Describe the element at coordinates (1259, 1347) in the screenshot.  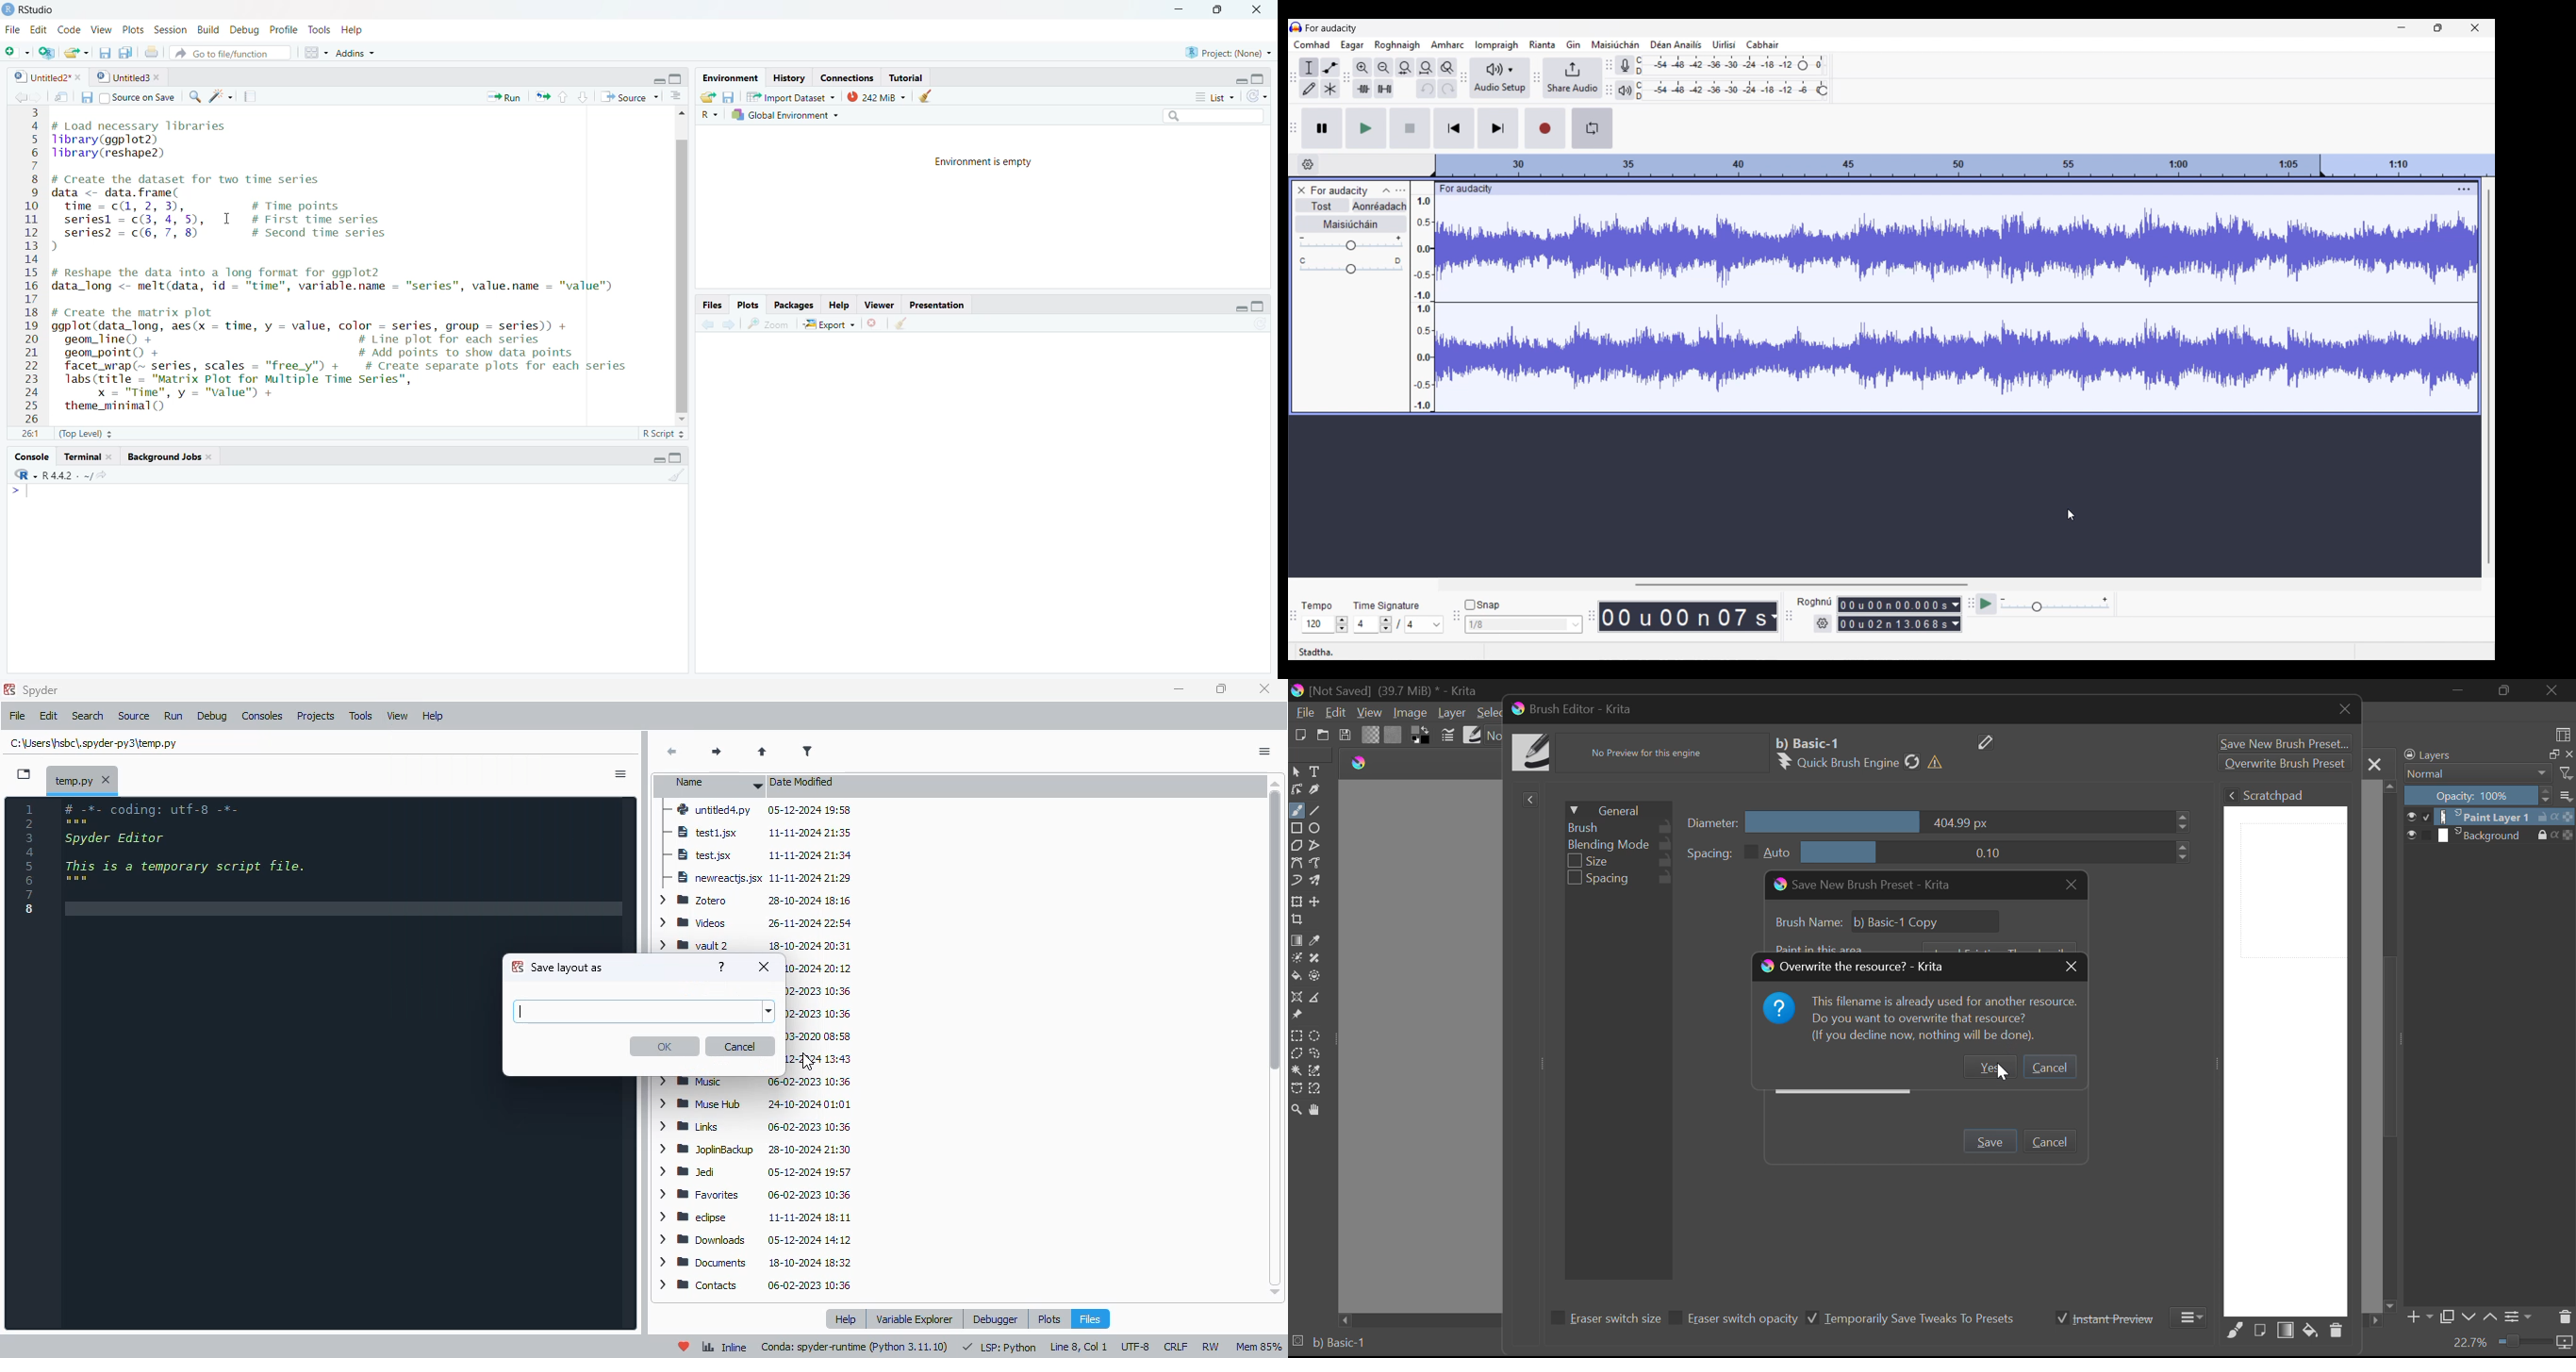
I see `Mem 85%` at that location.